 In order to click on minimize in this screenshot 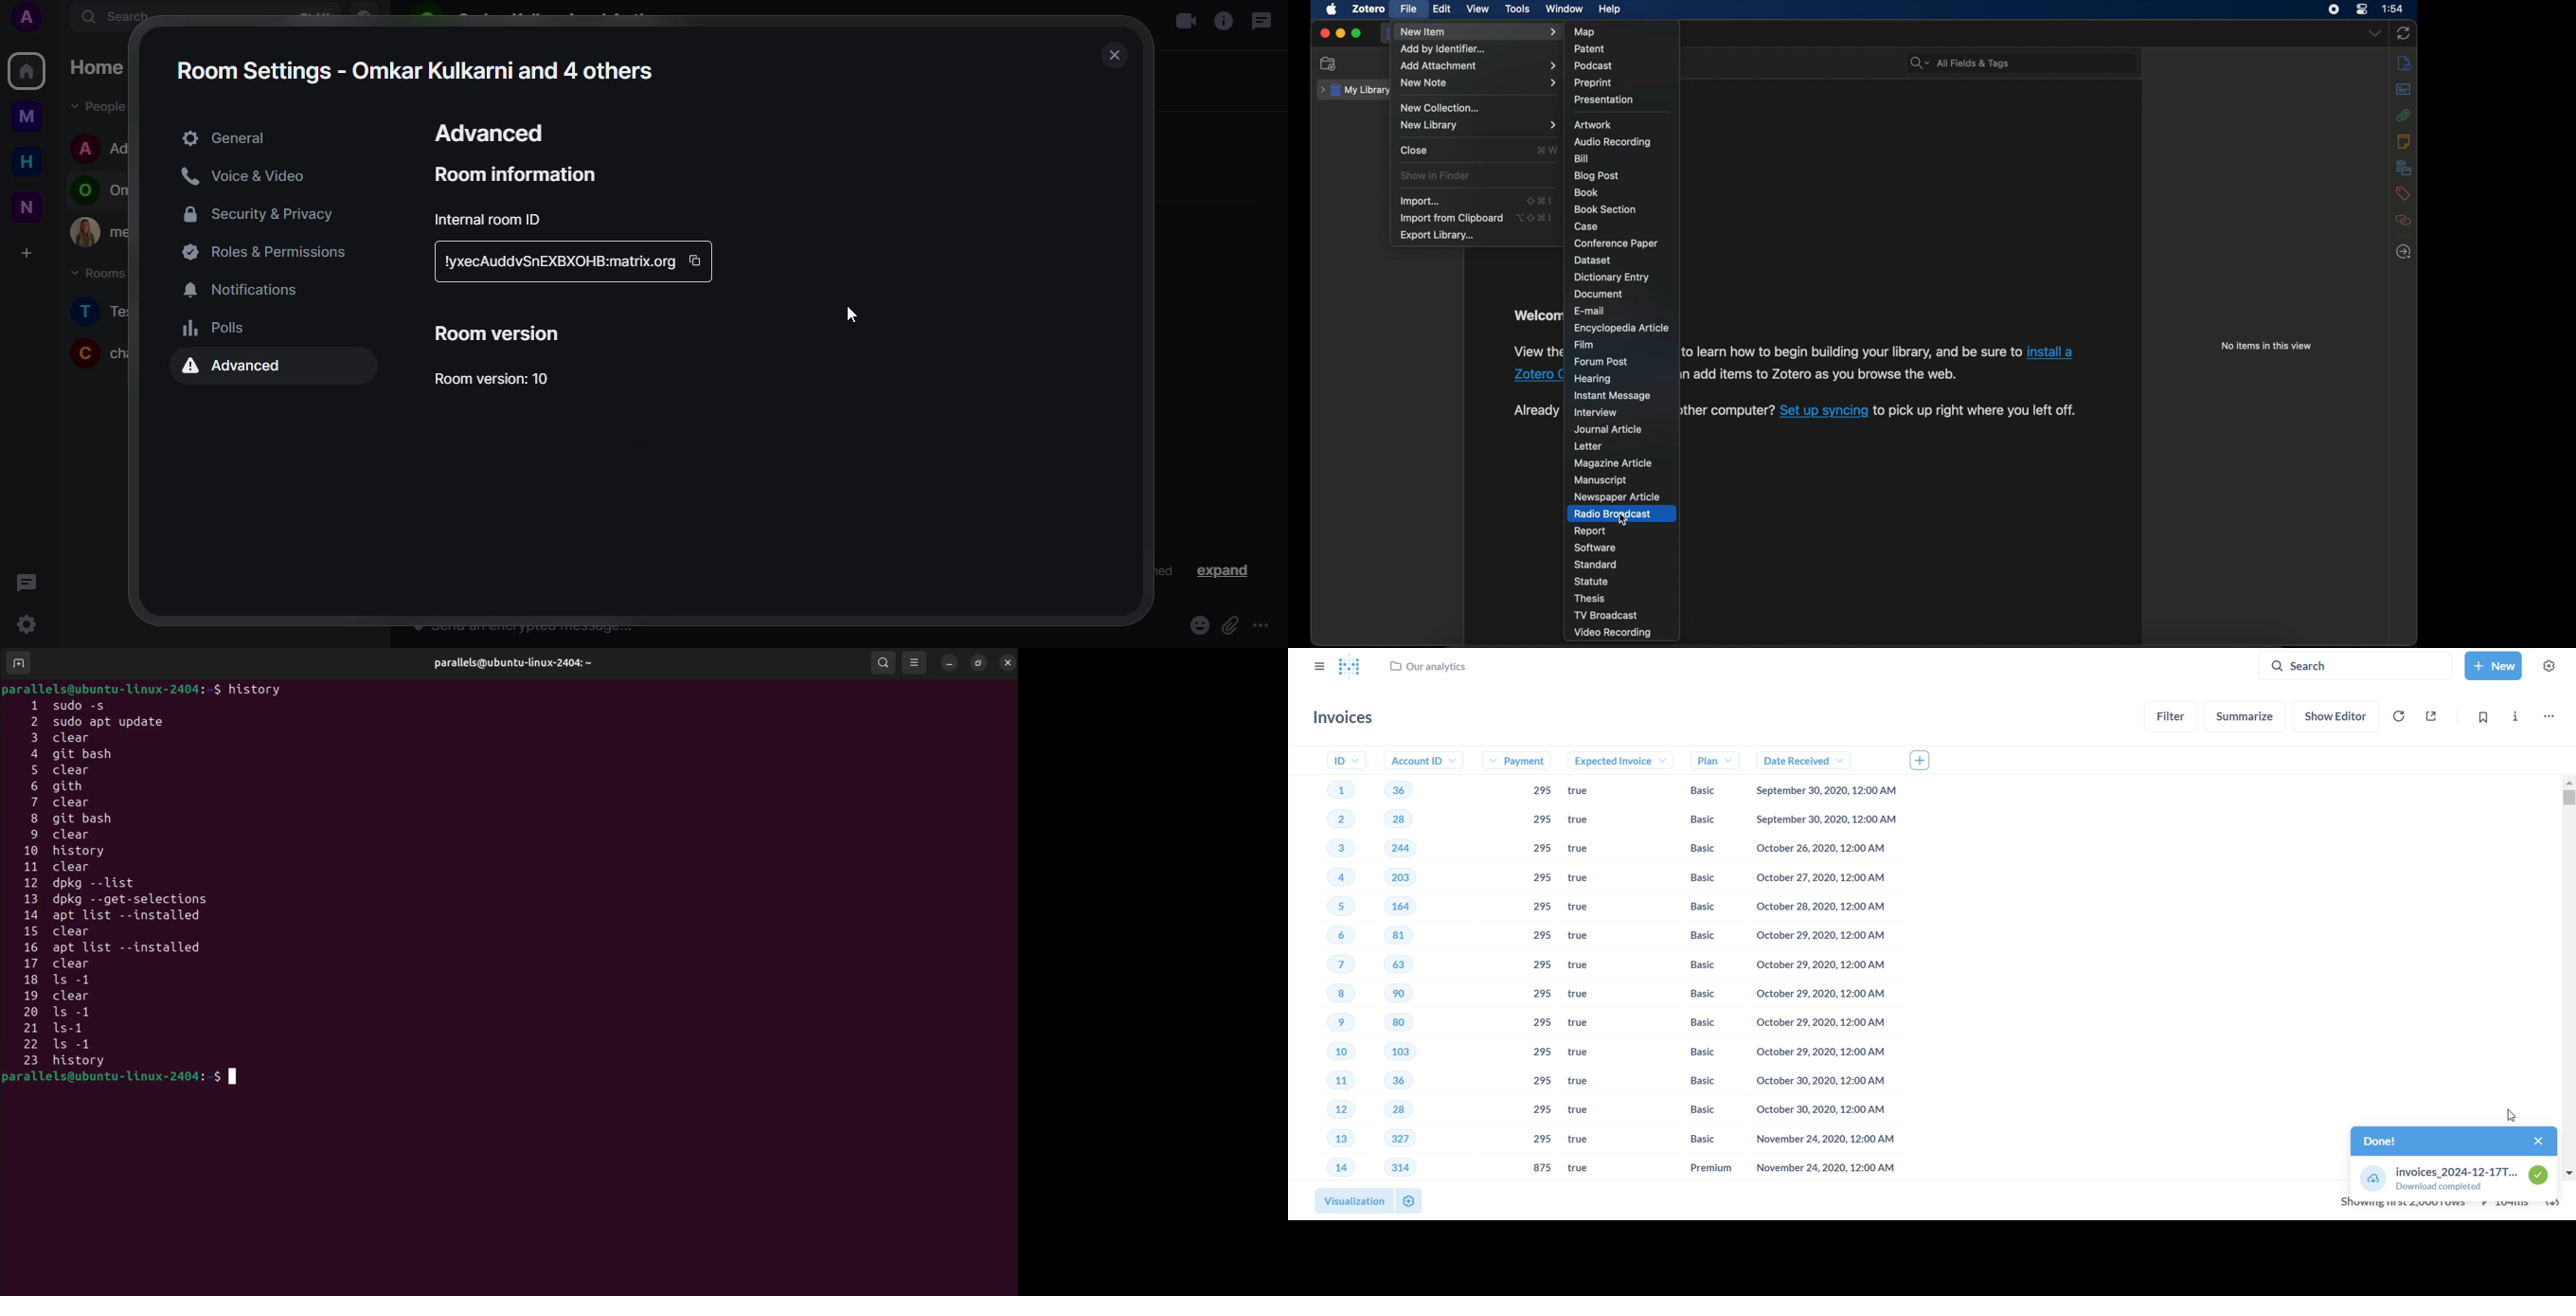, I will do `click(1341, 34)`.